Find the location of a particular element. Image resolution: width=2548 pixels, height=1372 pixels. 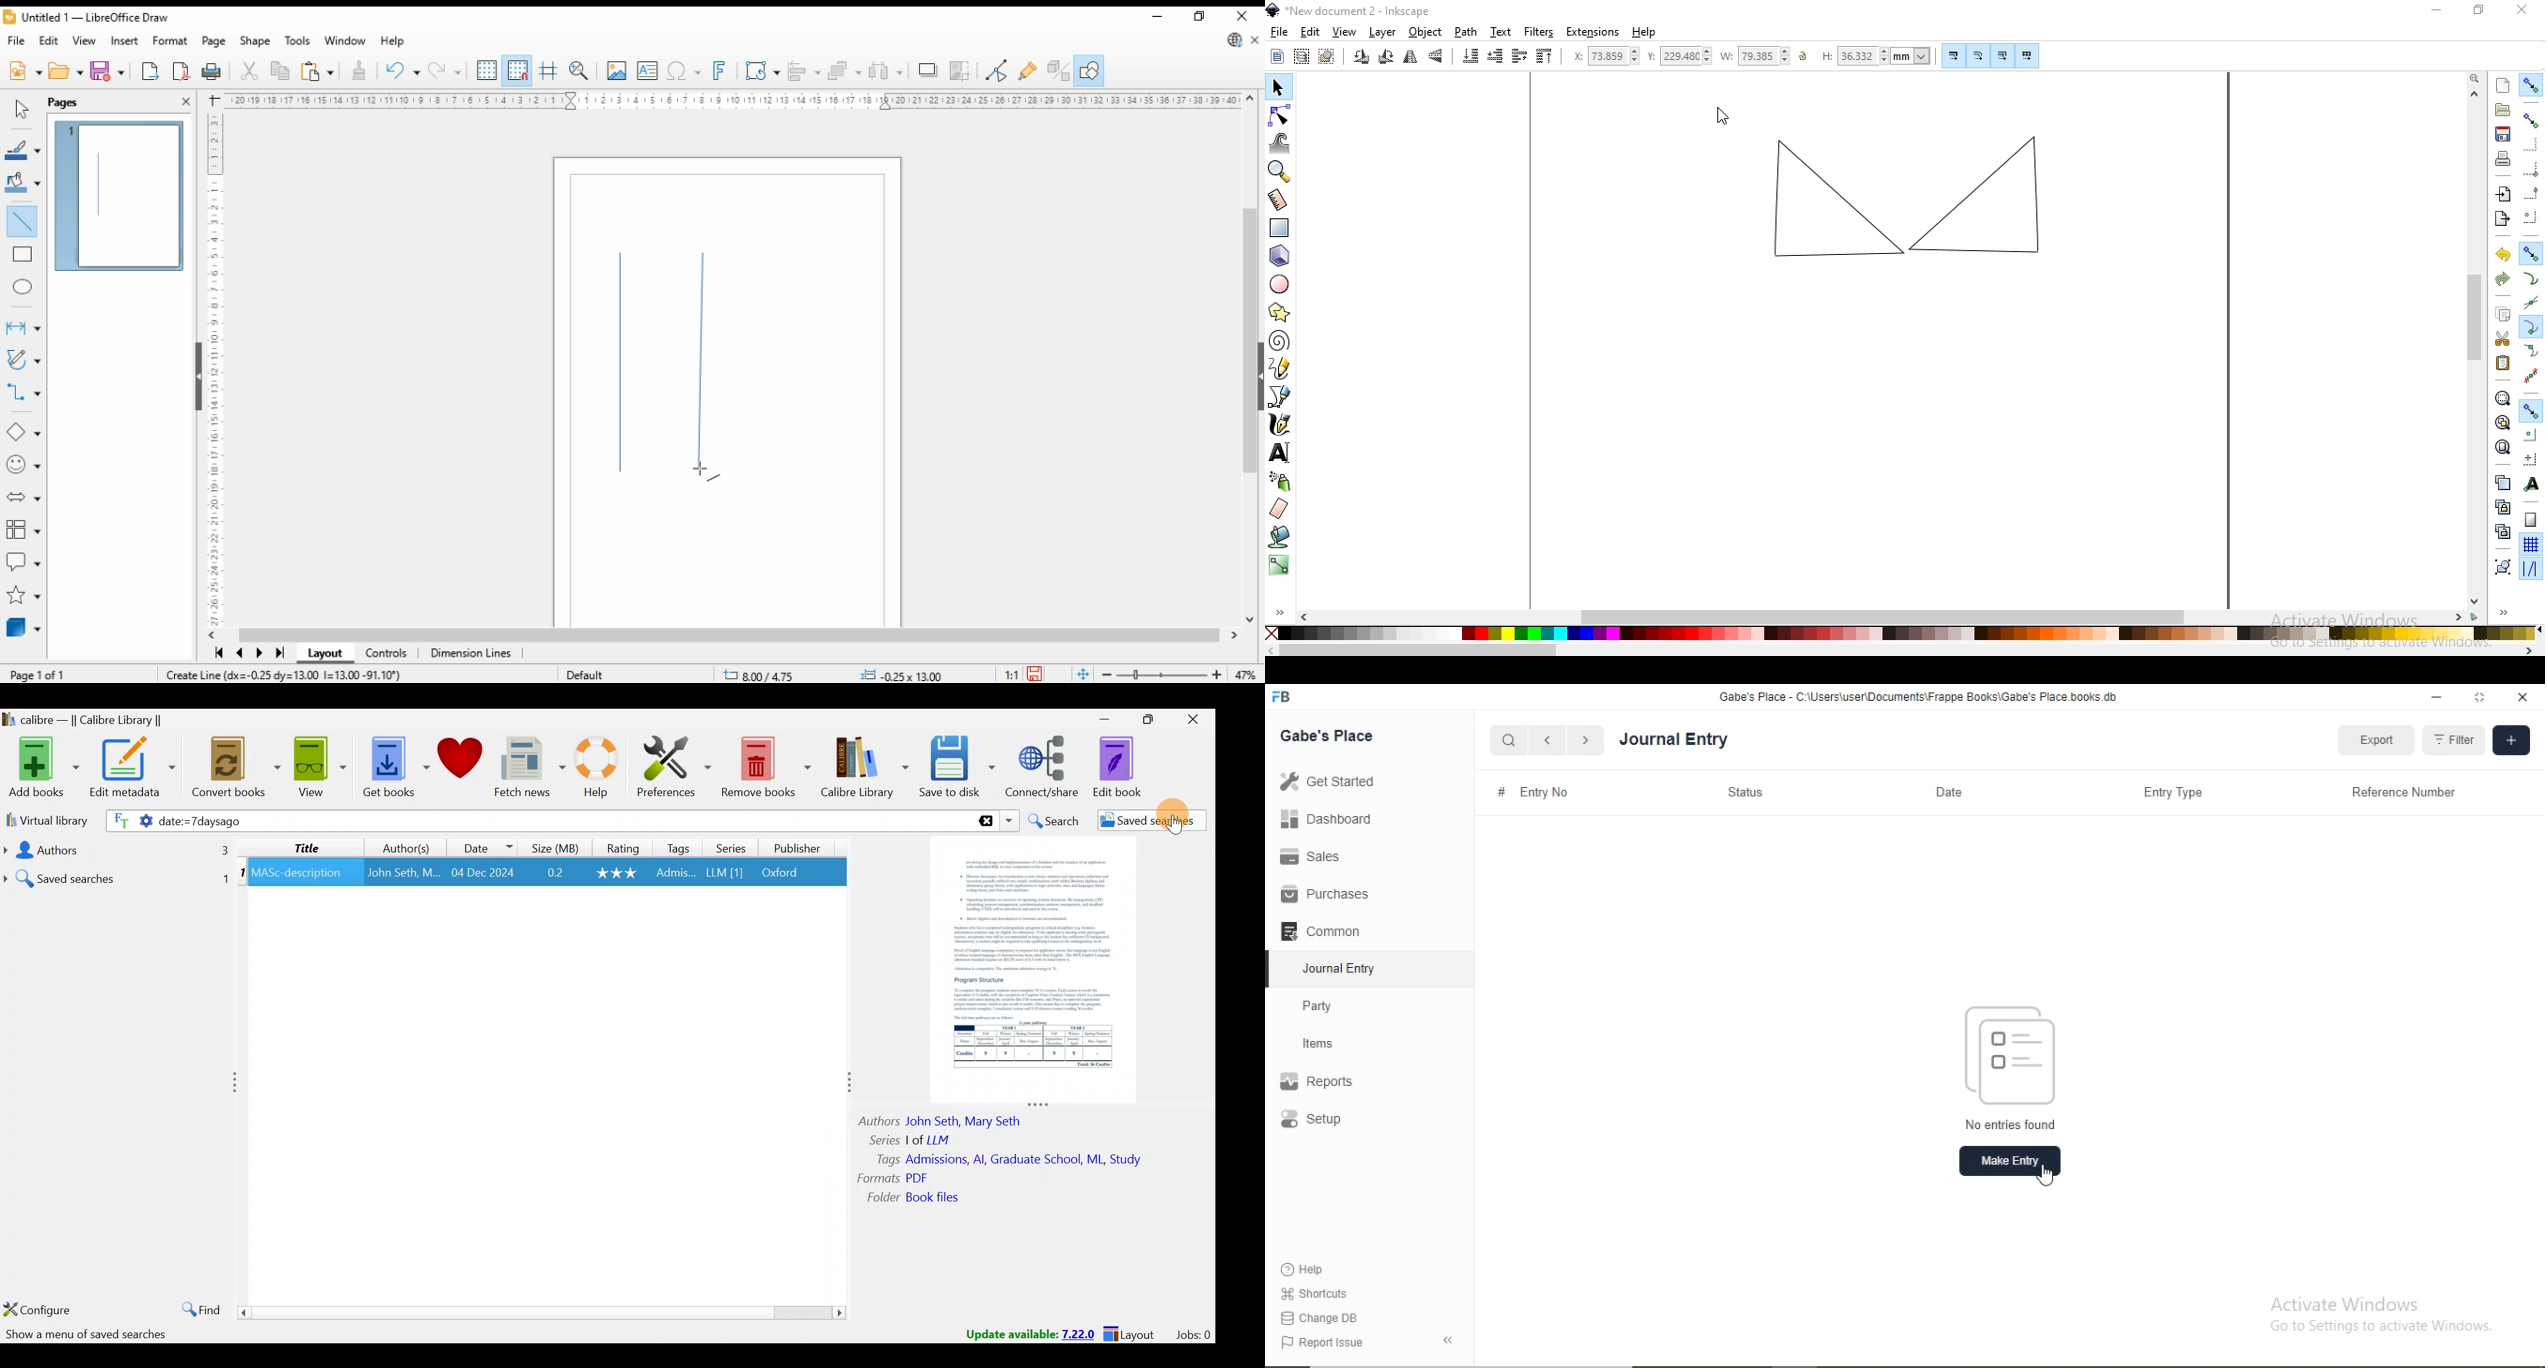

helplines for moving is located at coordinates (550, 69).